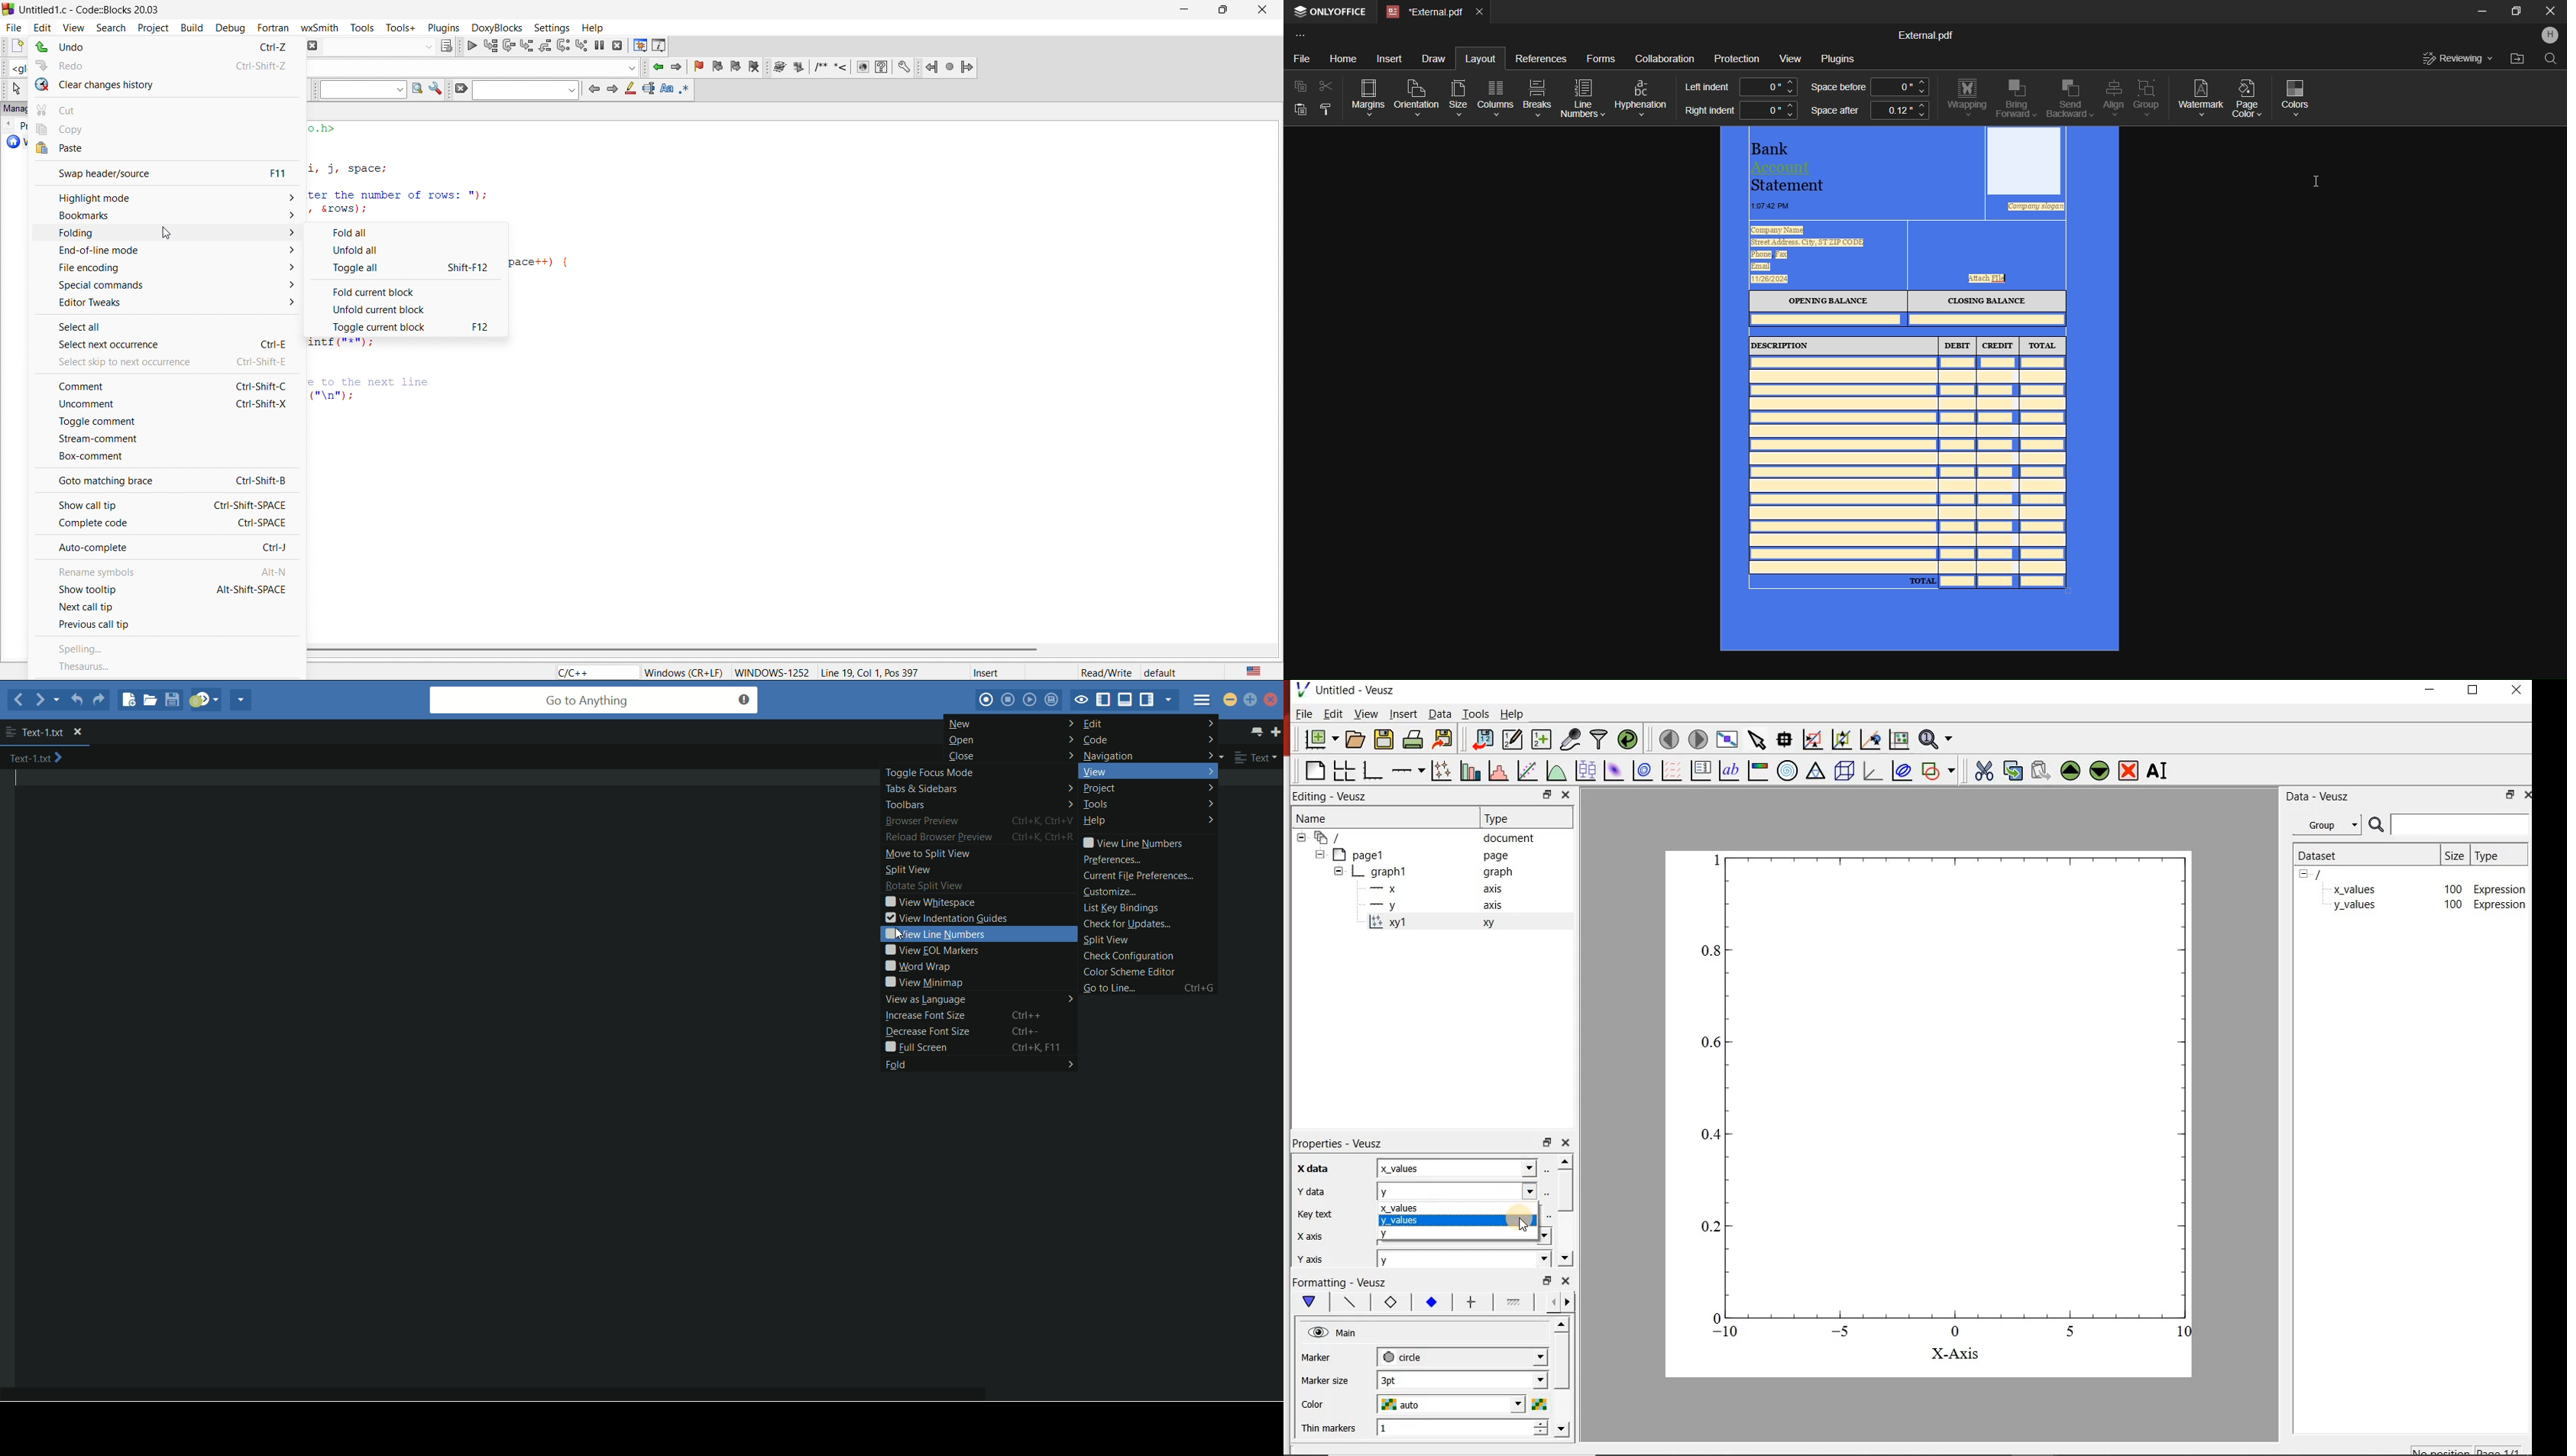  I want to click on stream comment, so click(166, 438).